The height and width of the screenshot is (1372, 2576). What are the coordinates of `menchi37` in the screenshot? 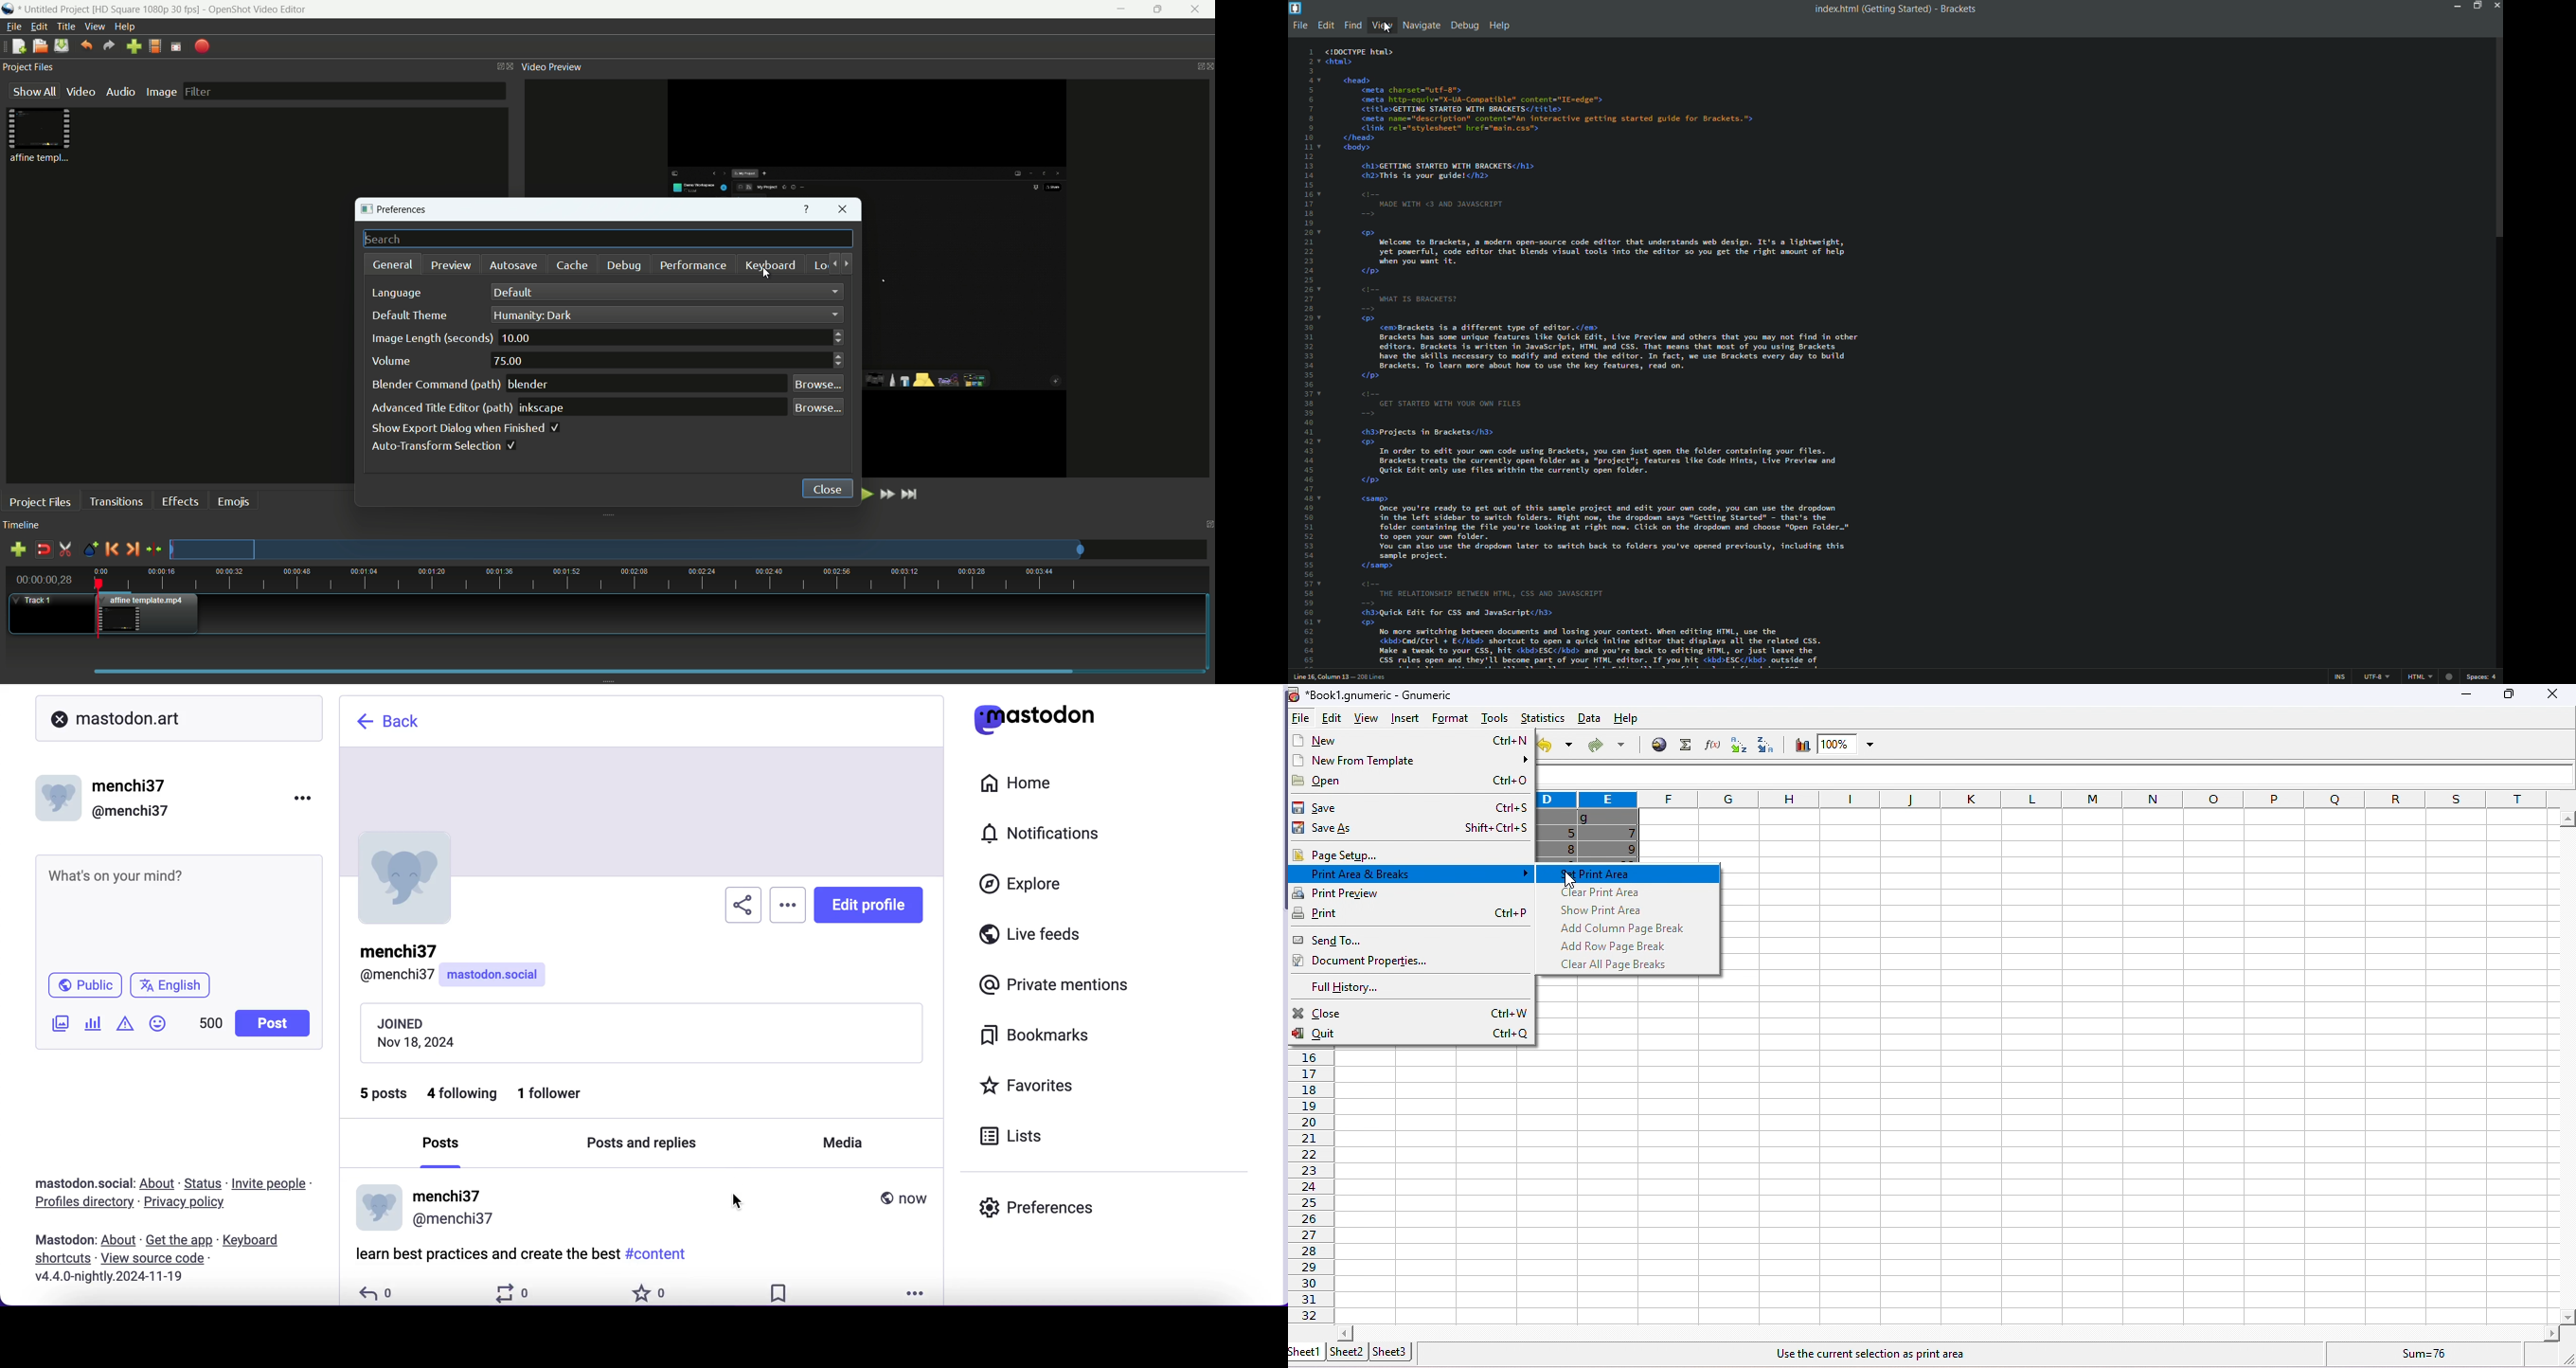 It's located at (131, 786).